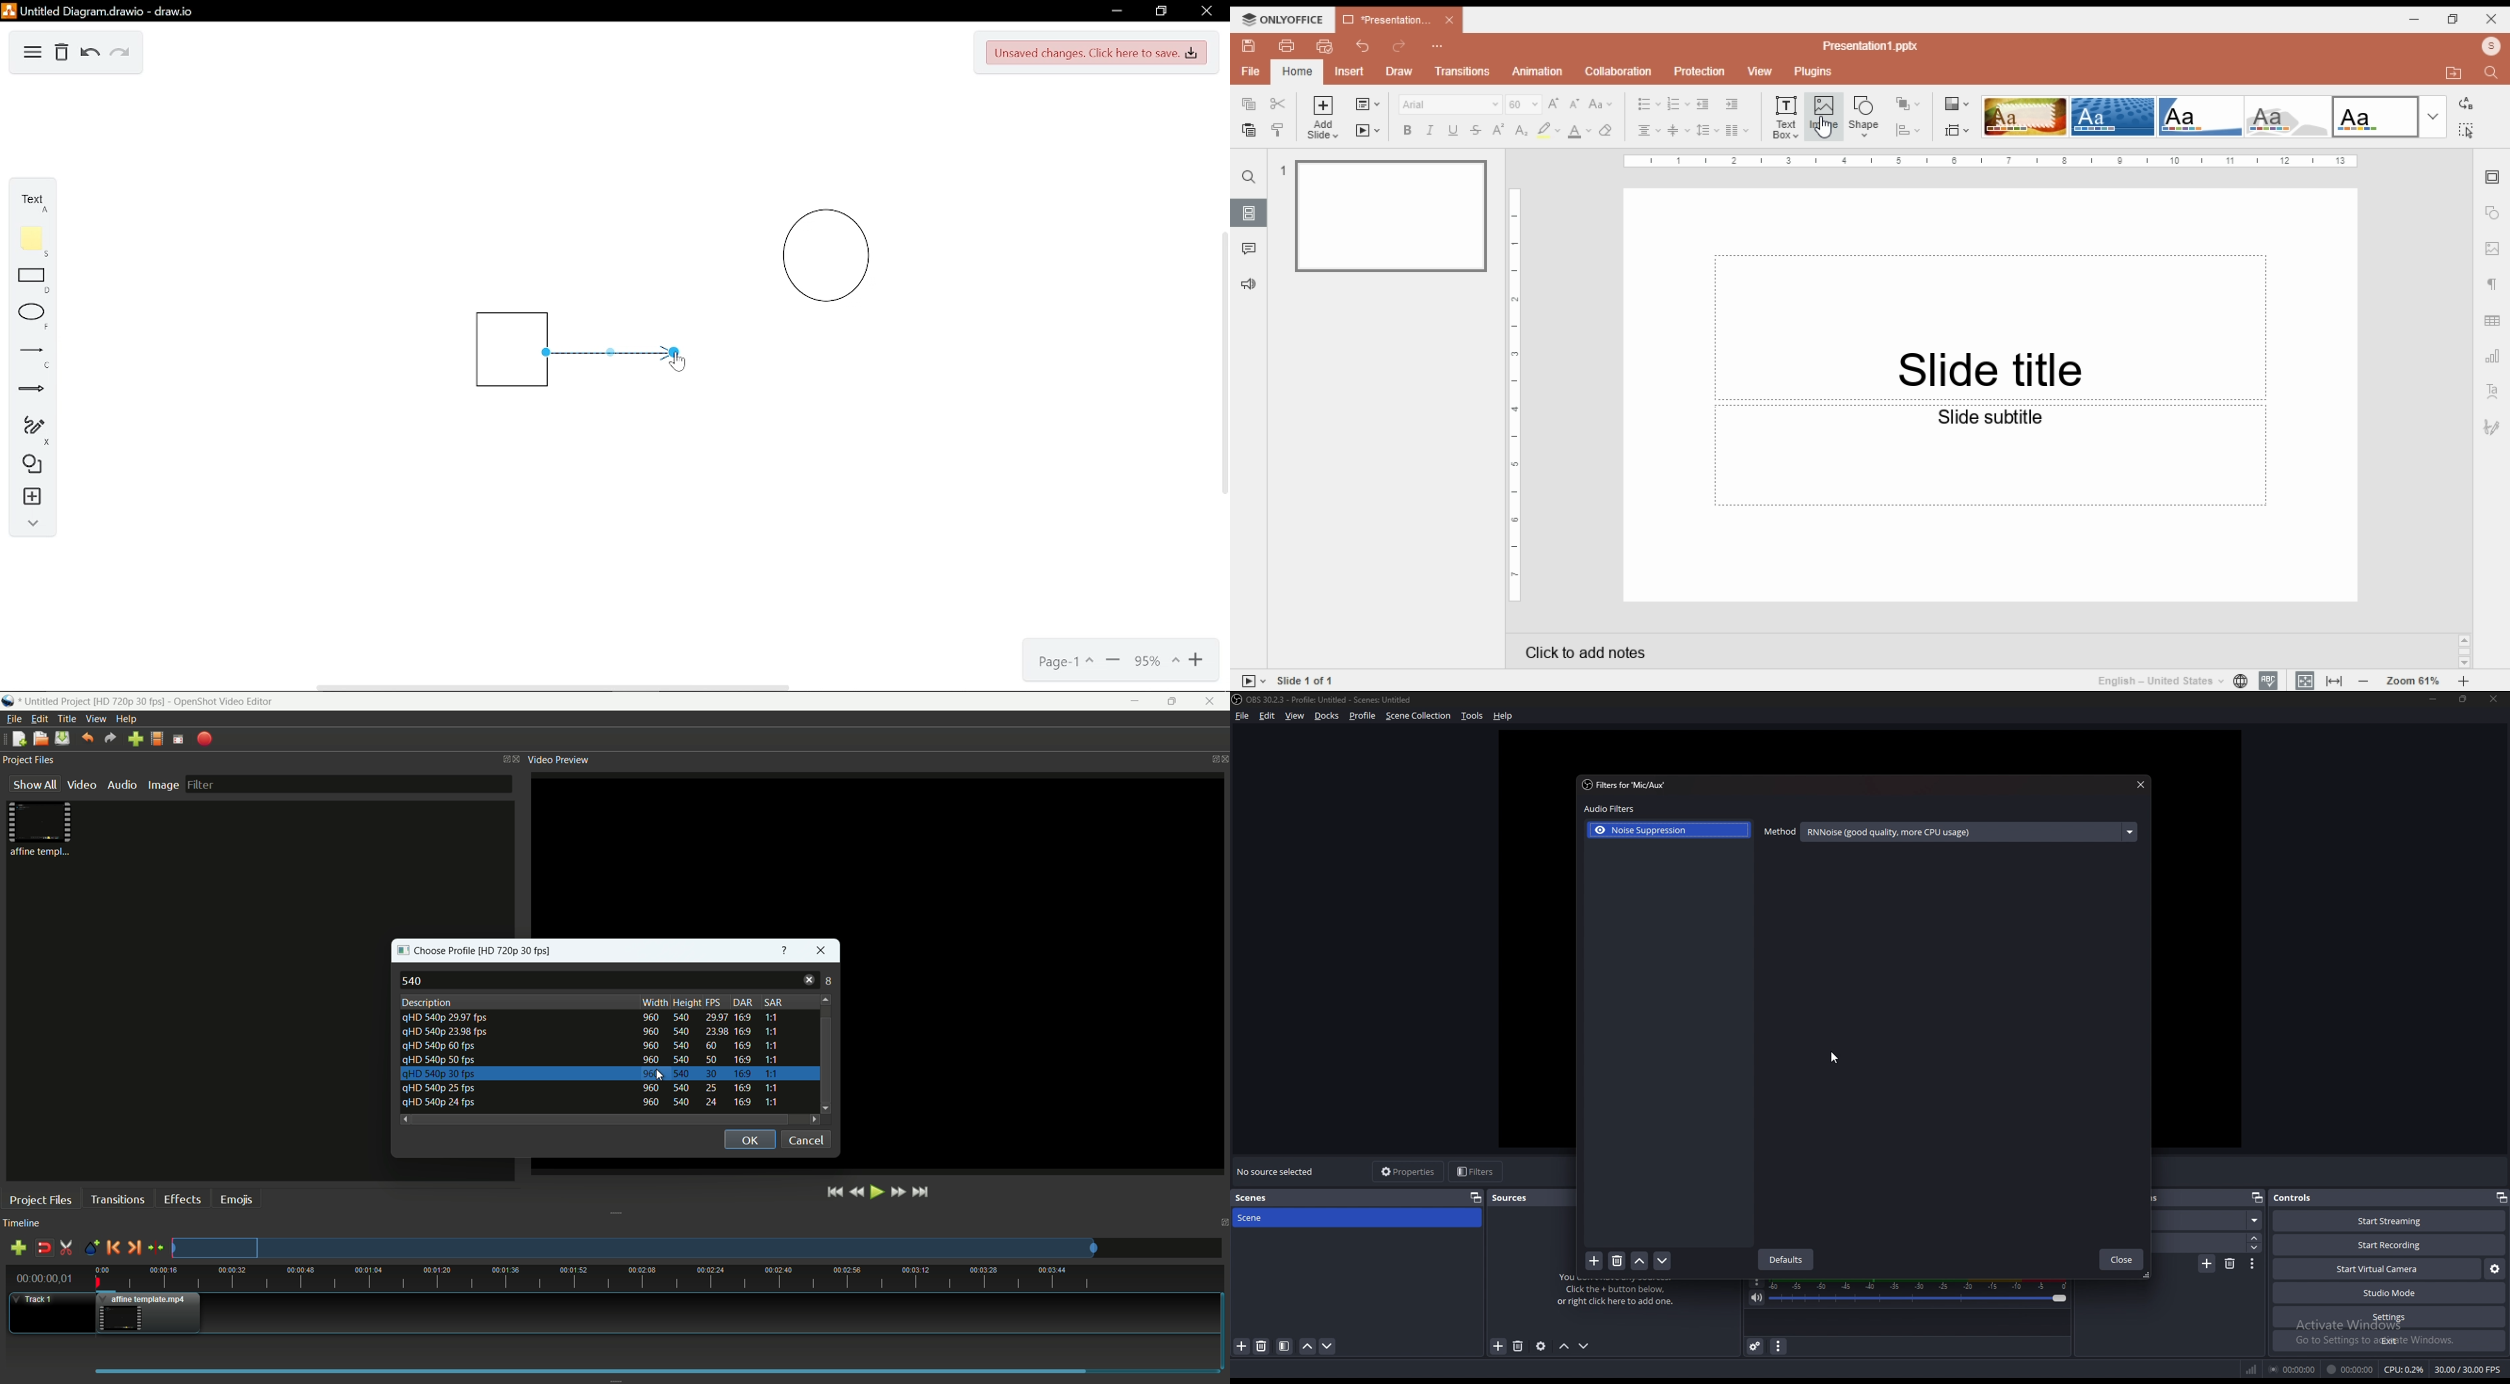 This screenshot has height=1400, width=2520. What do you see at coordinates (2492, 390) in the screenshot?
I see `text art  settings` at bounding box center [2492, 390].